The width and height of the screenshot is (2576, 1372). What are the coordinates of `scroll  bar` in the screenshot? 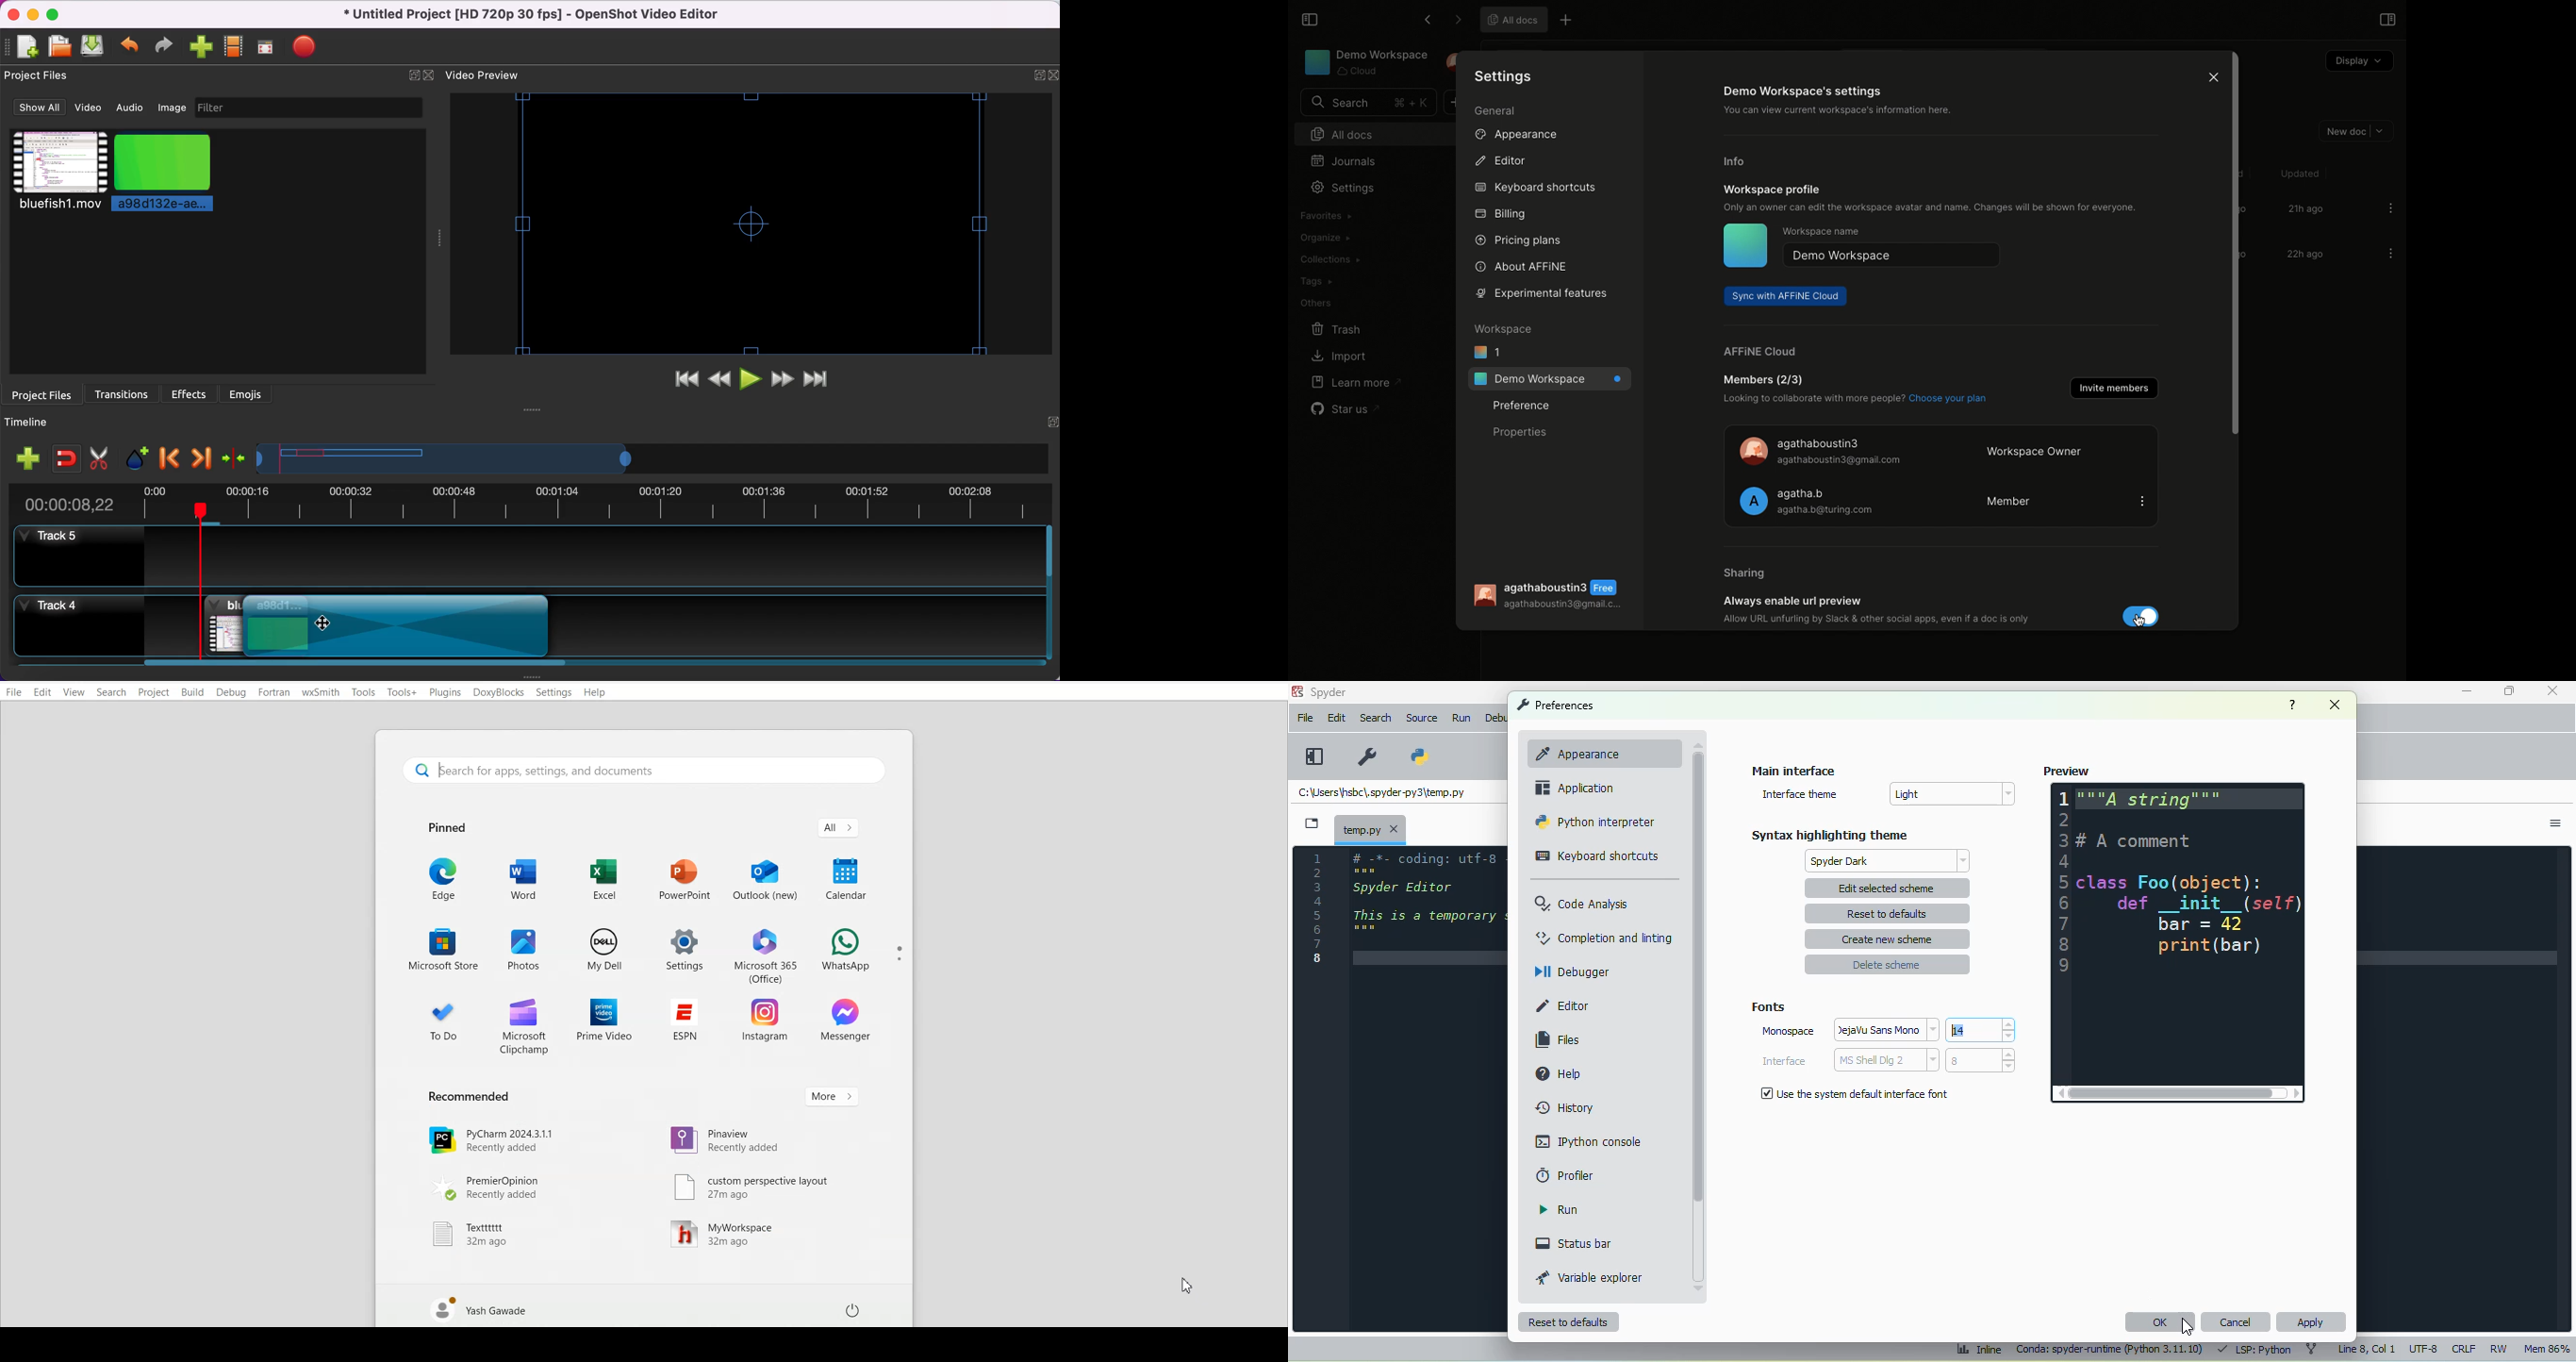 It's located at (376, 666).